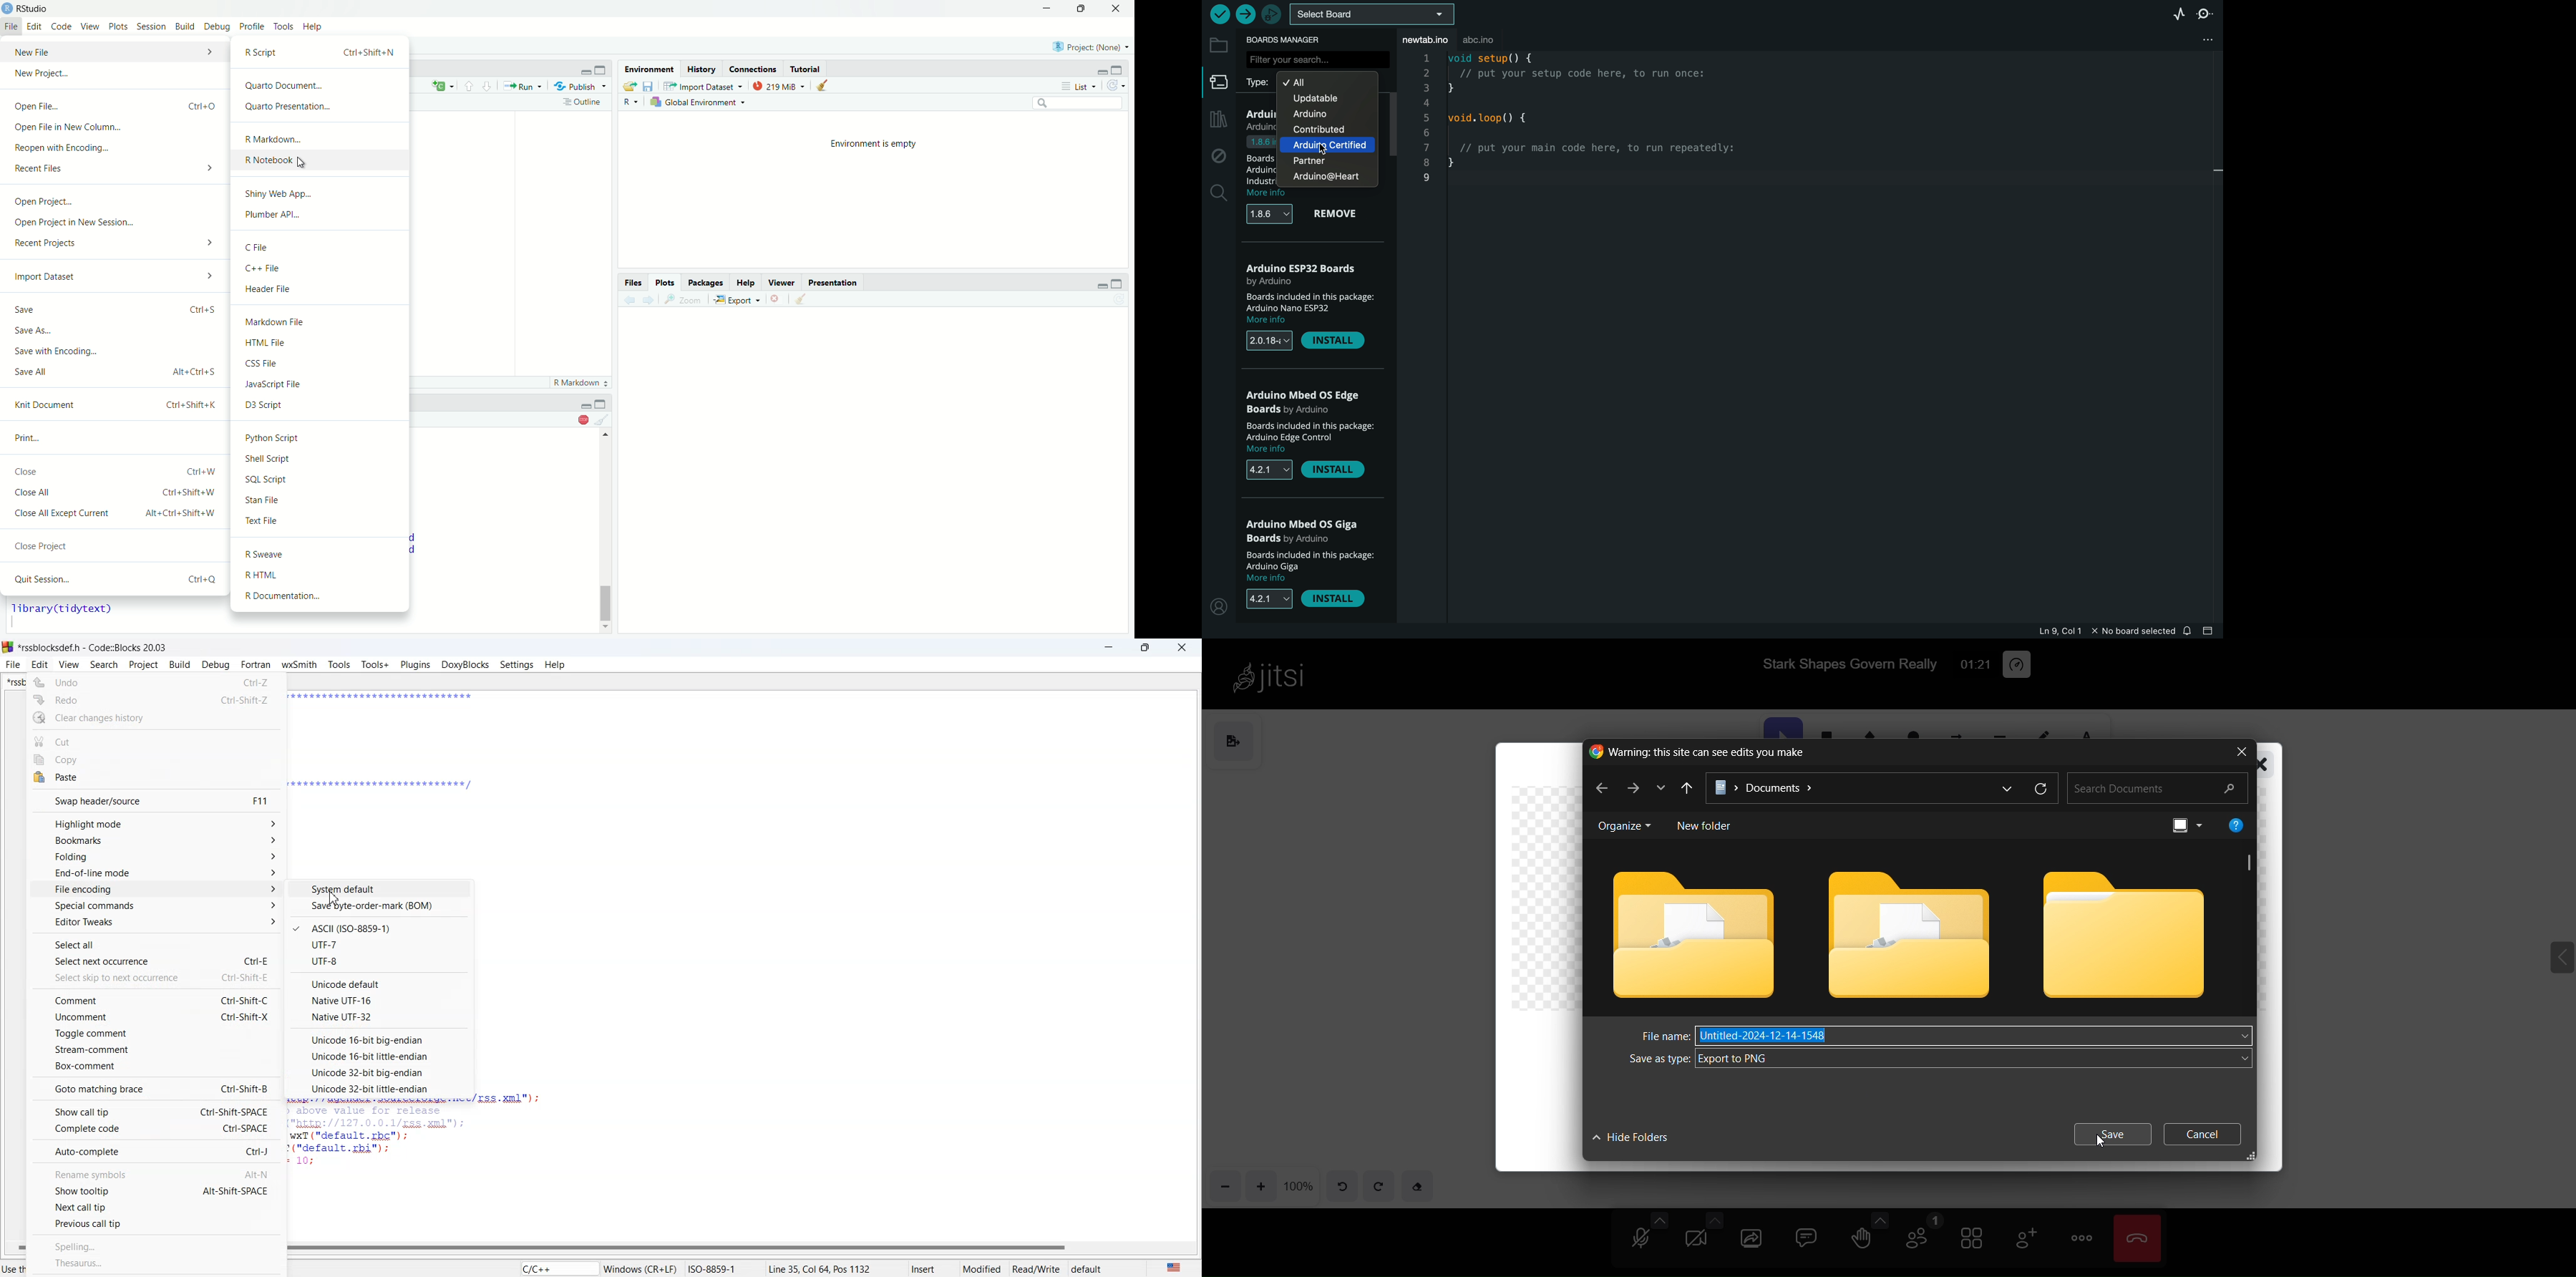 The width and height of the screenshot is (2576, 1288). What do you see at coordinates (1115, 9) in the screenshot?
I see `Close` at bounding box center [1115, 9].